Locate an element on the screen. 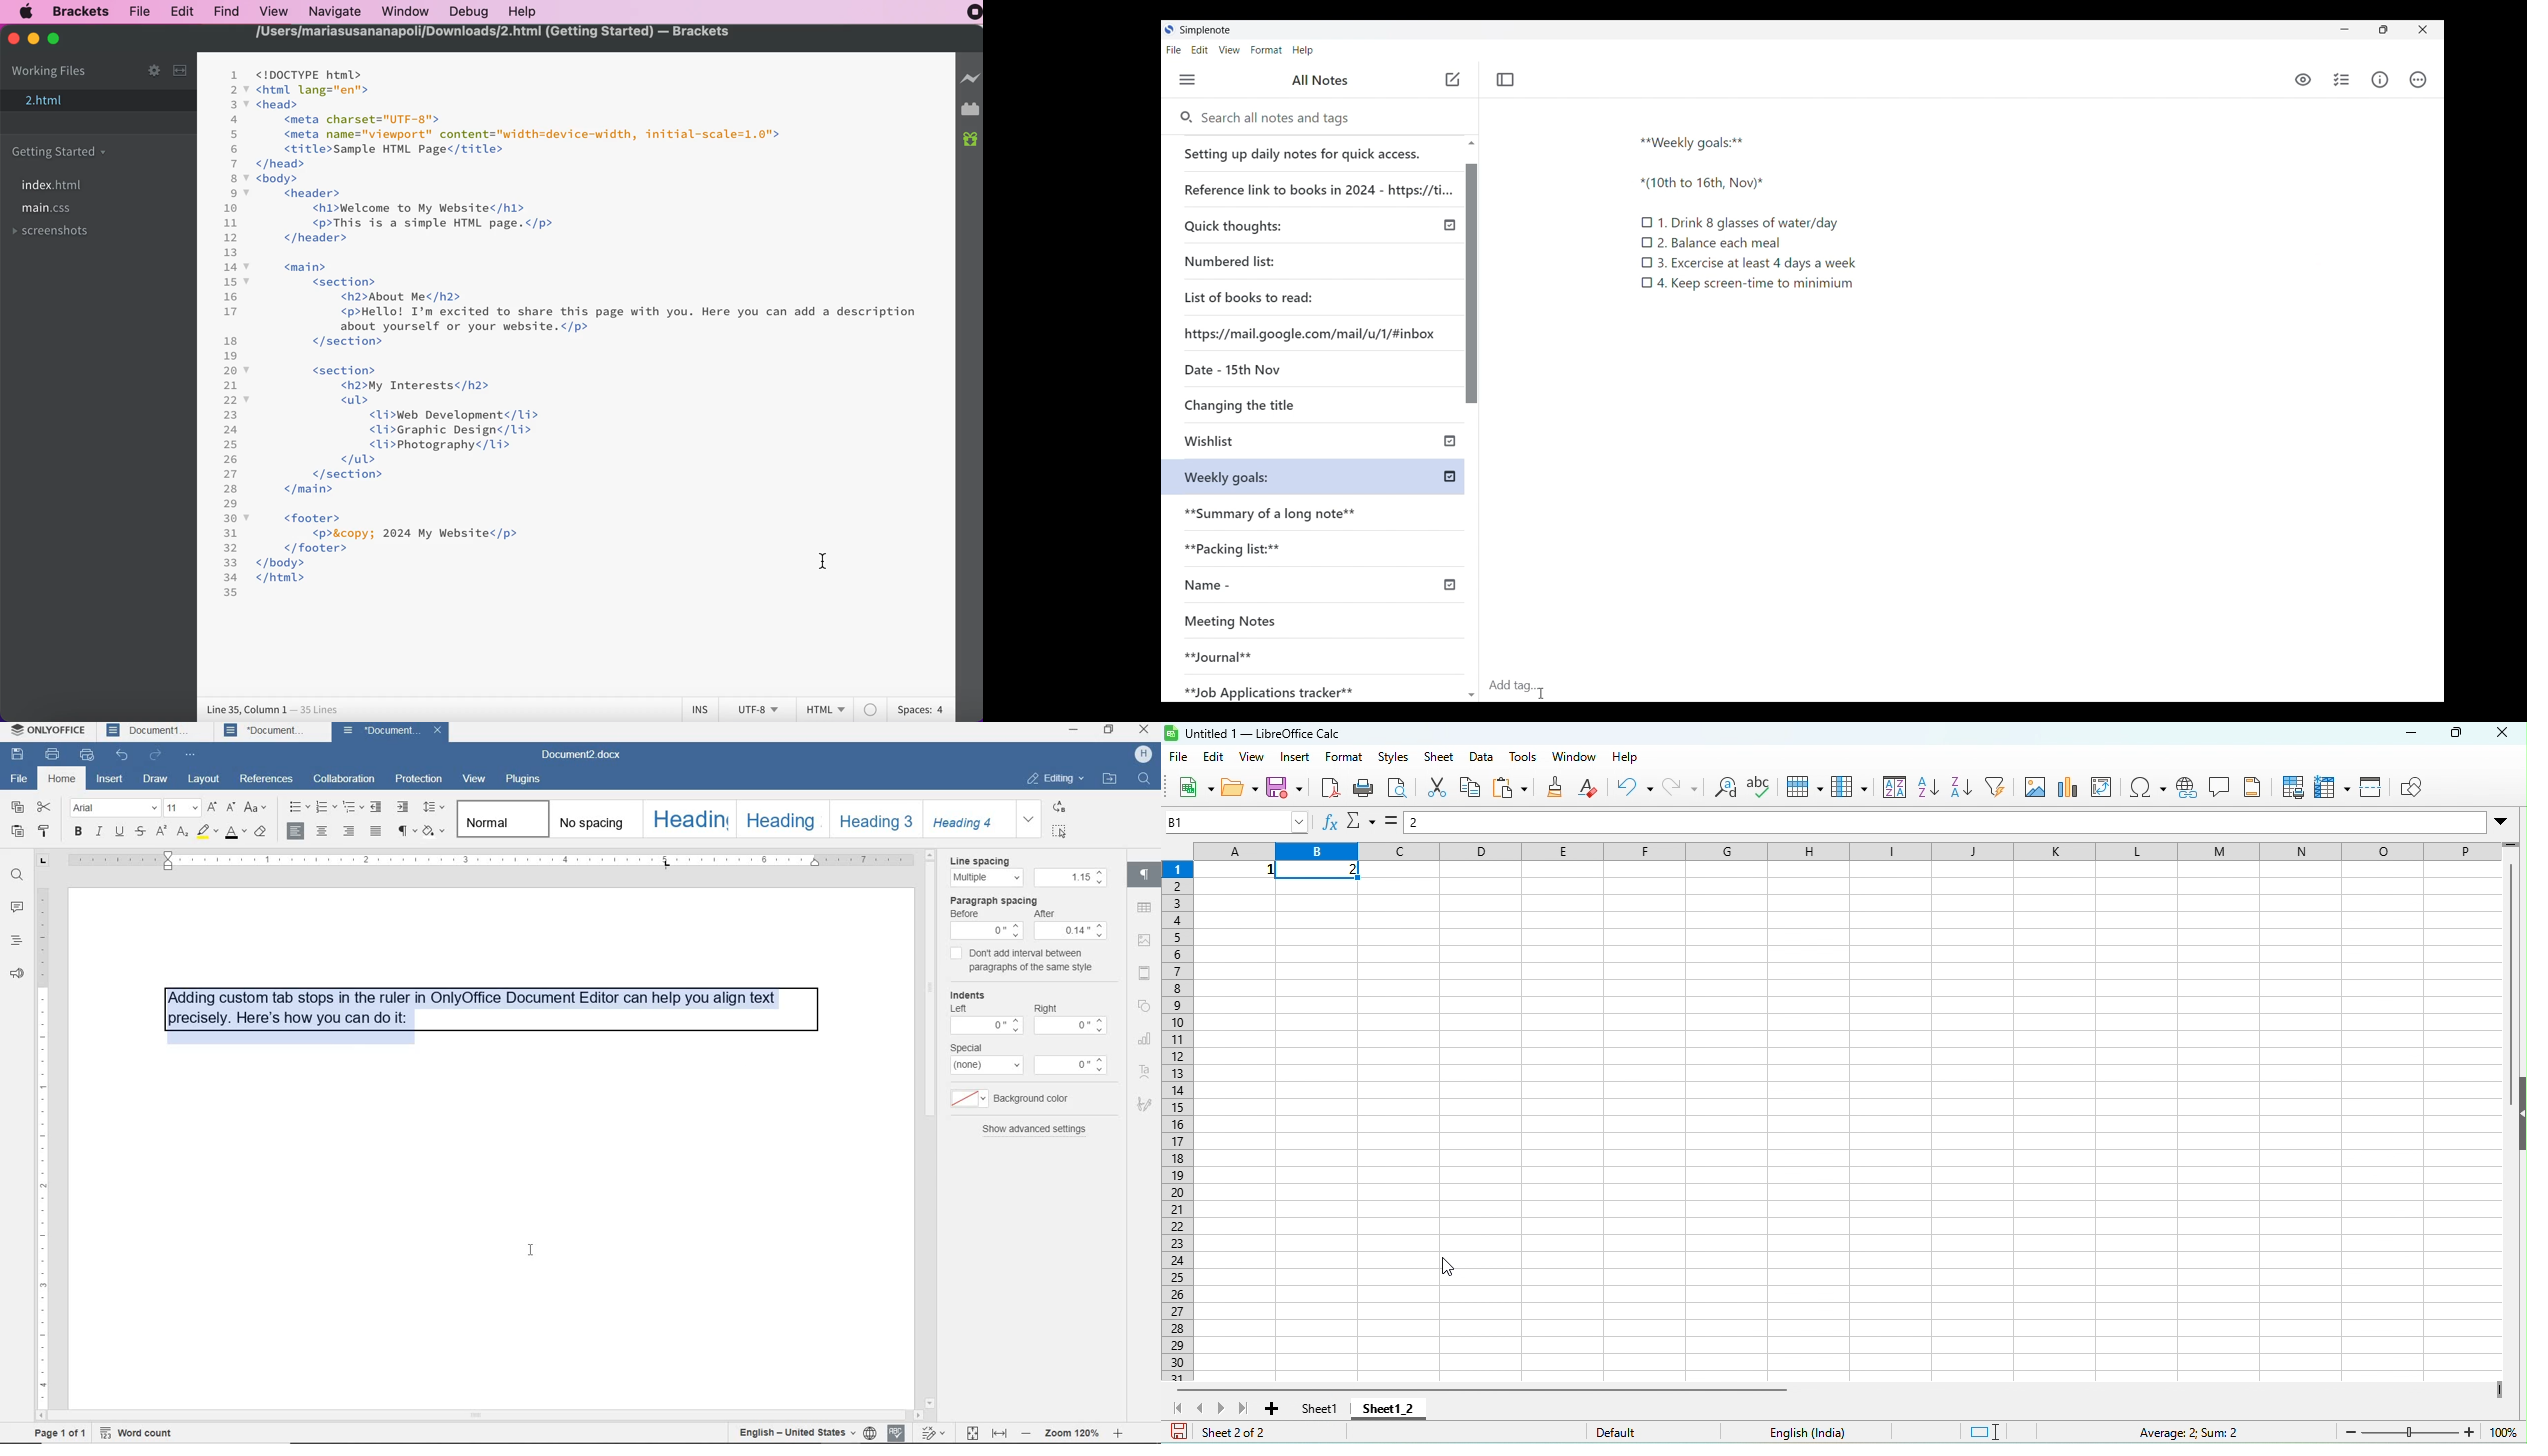  justified is located at coordinates (374, 831).